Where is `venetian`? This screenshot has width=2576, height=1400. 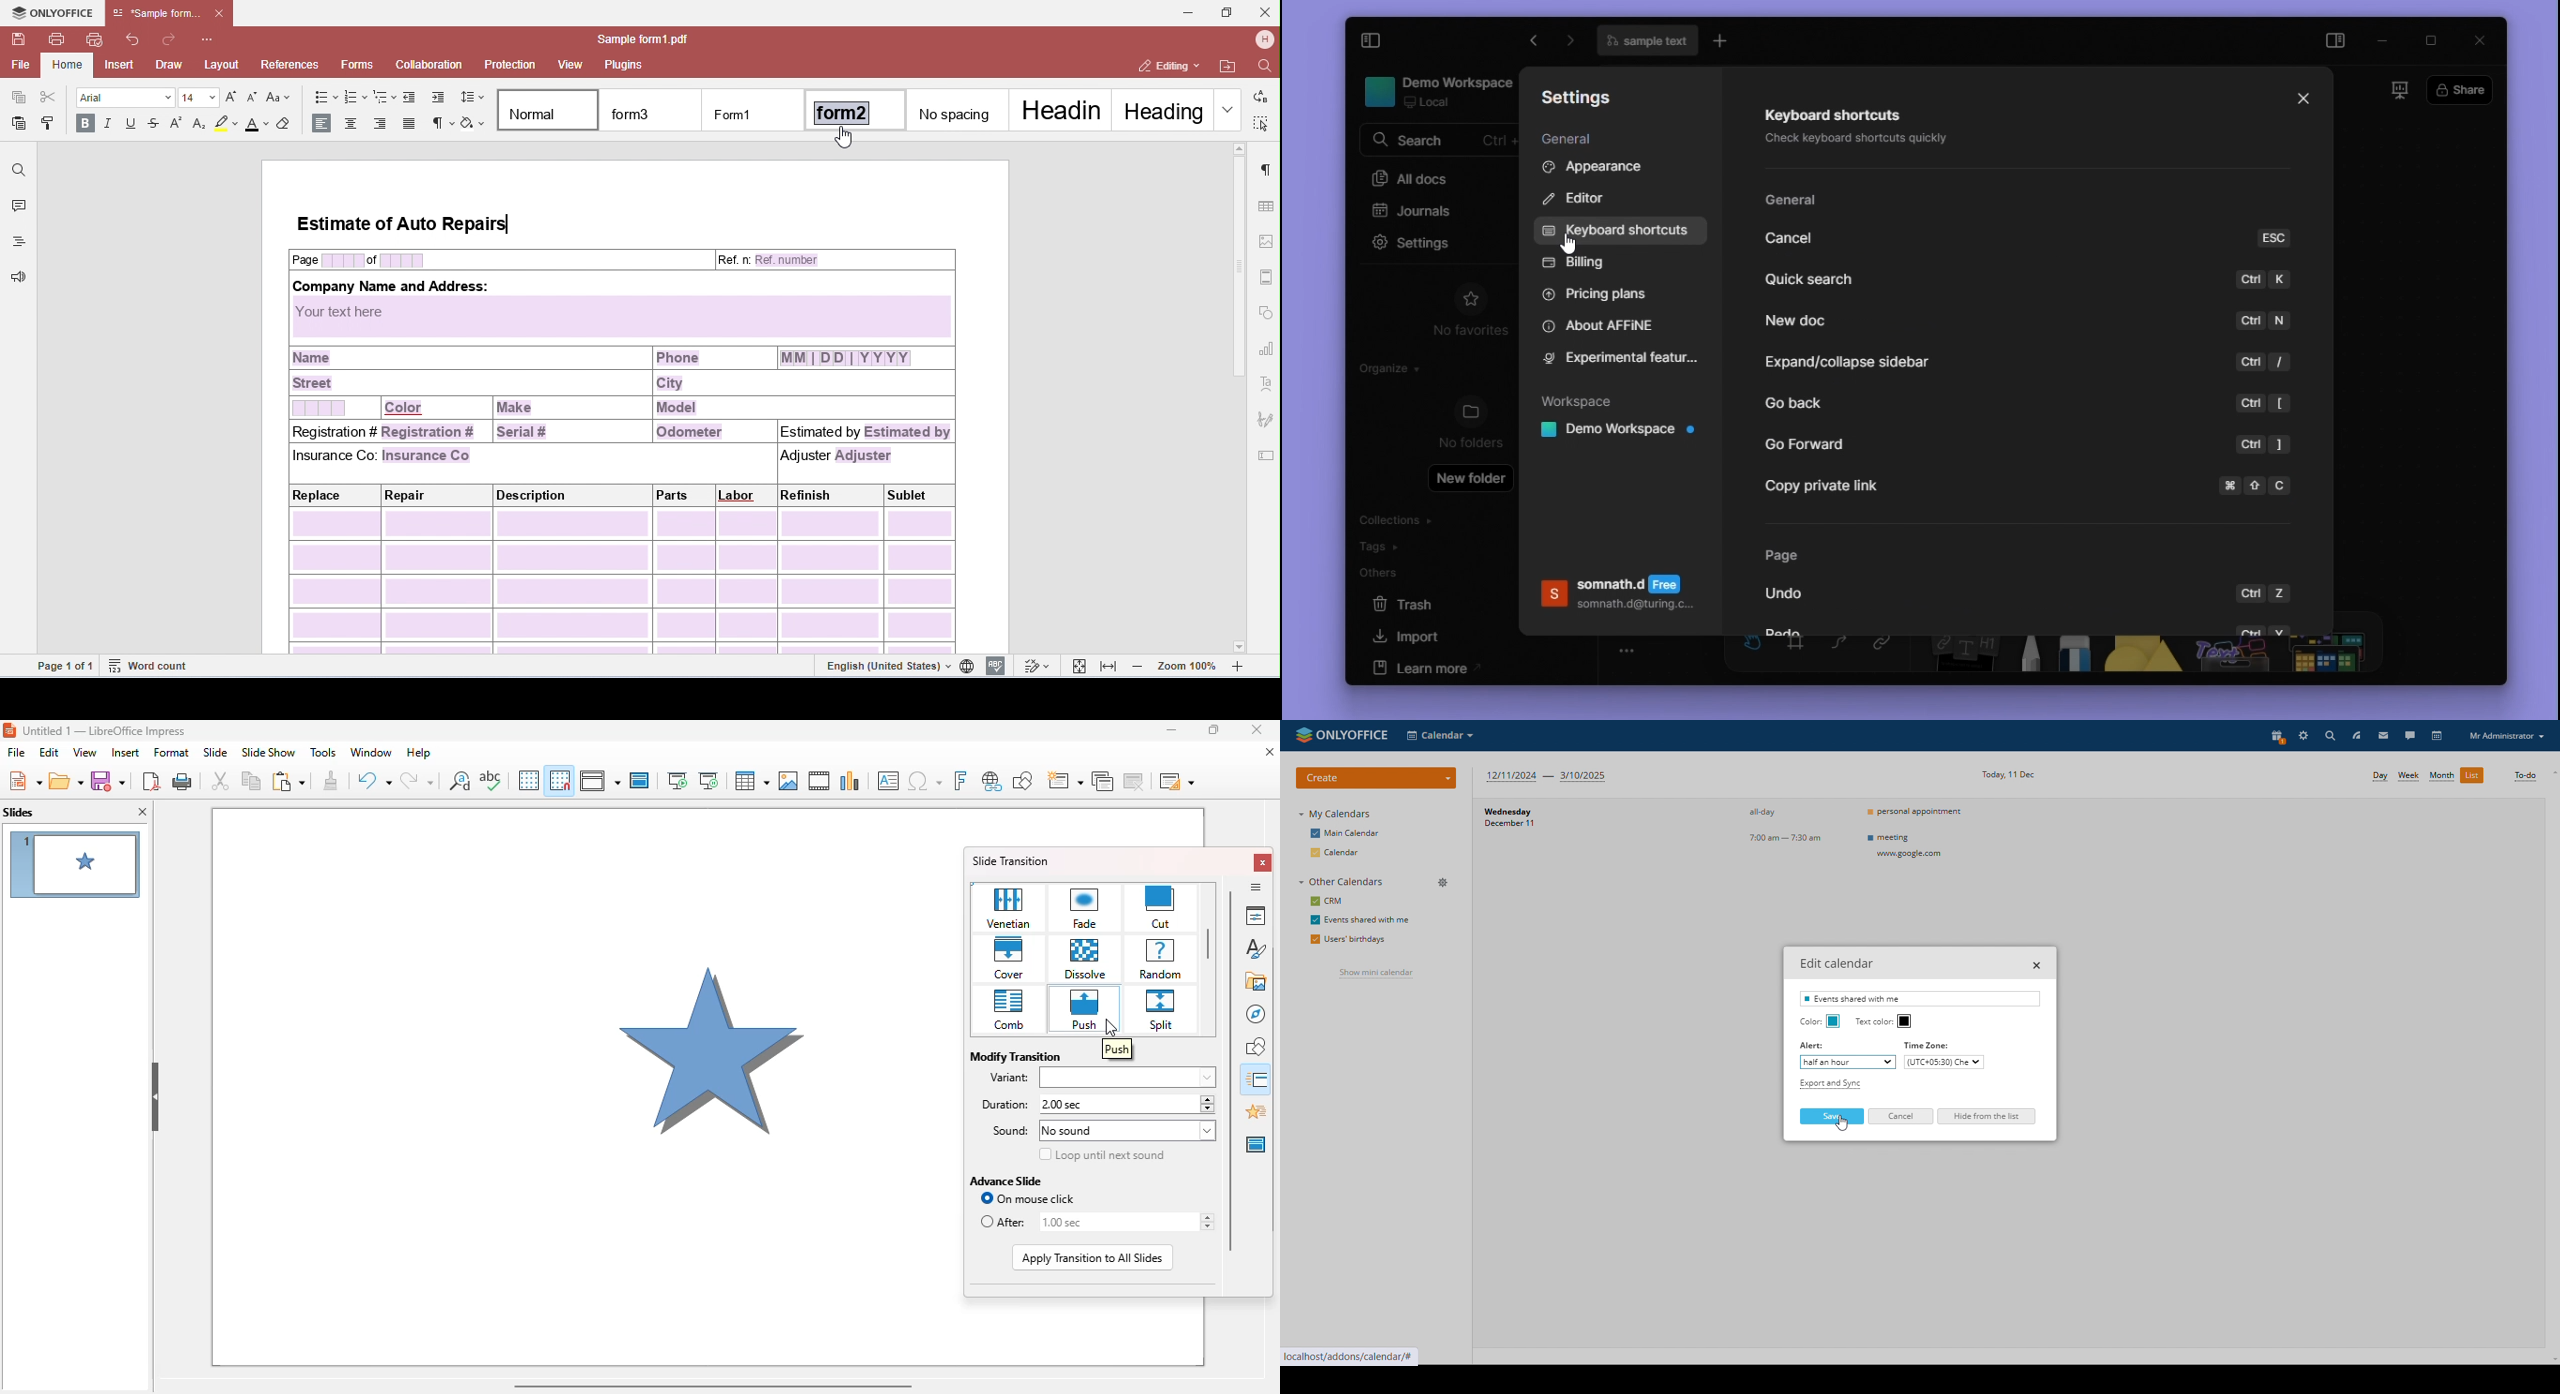
venetian is located at coordinates (1009, 908).